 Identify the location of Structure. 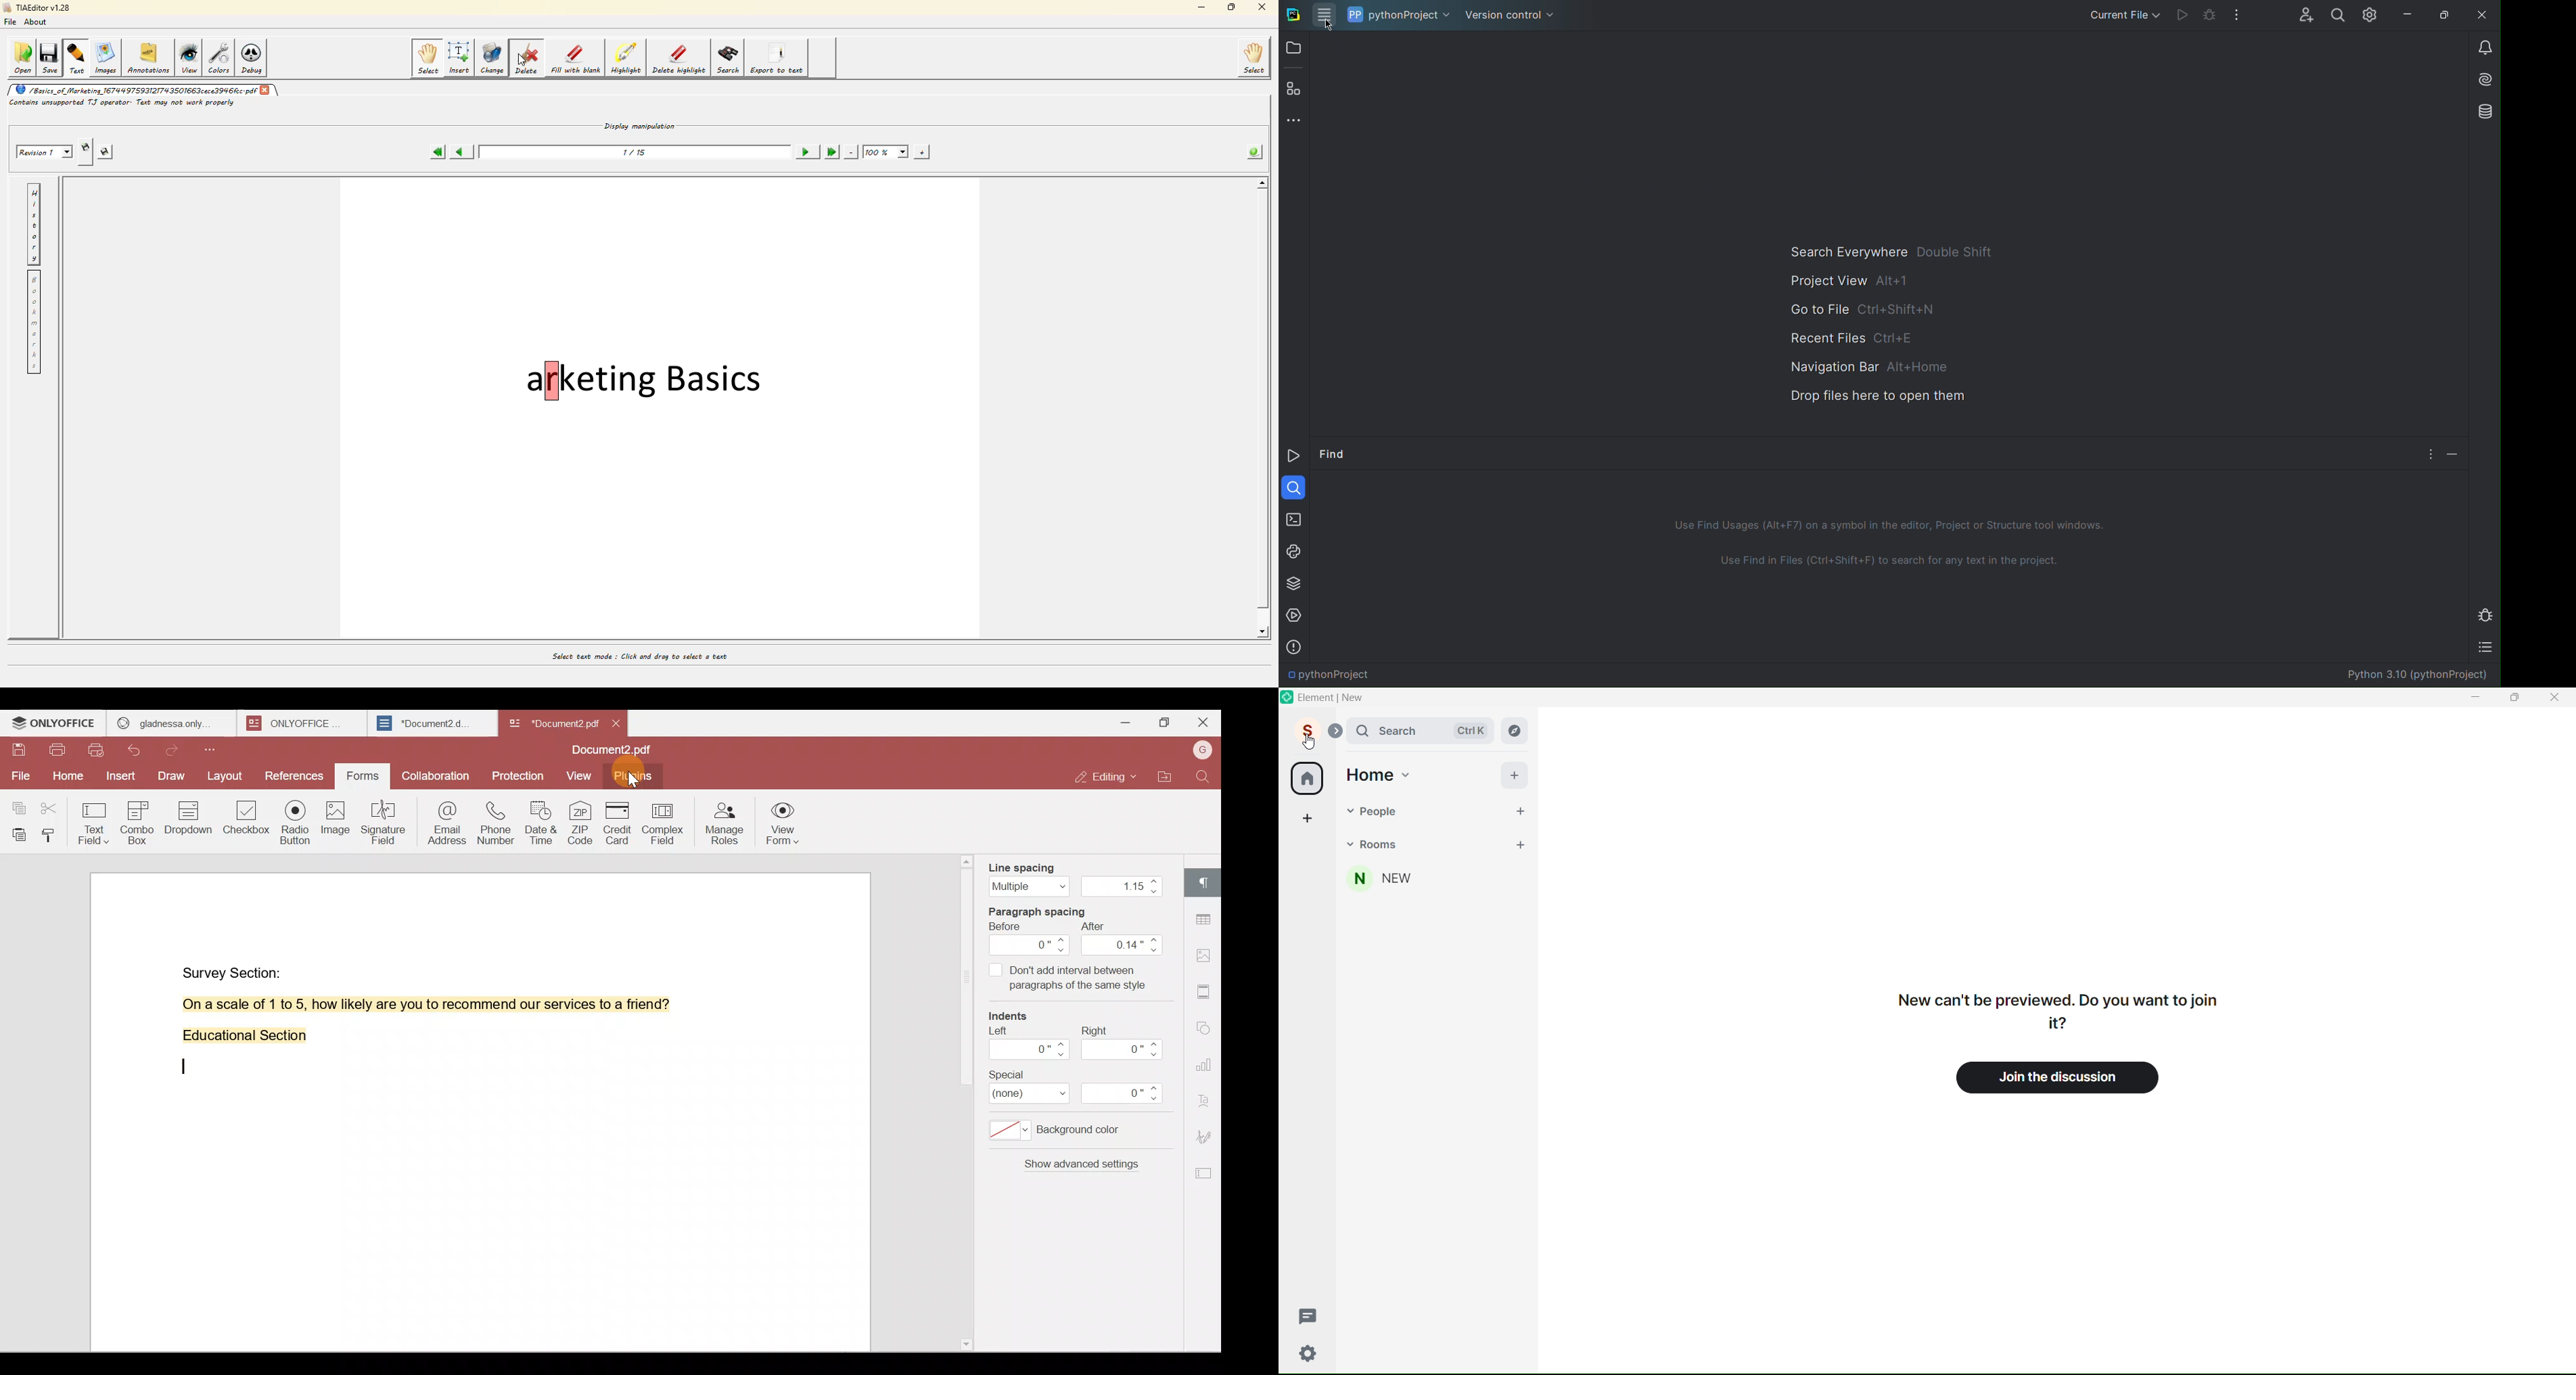
(1291, 87).